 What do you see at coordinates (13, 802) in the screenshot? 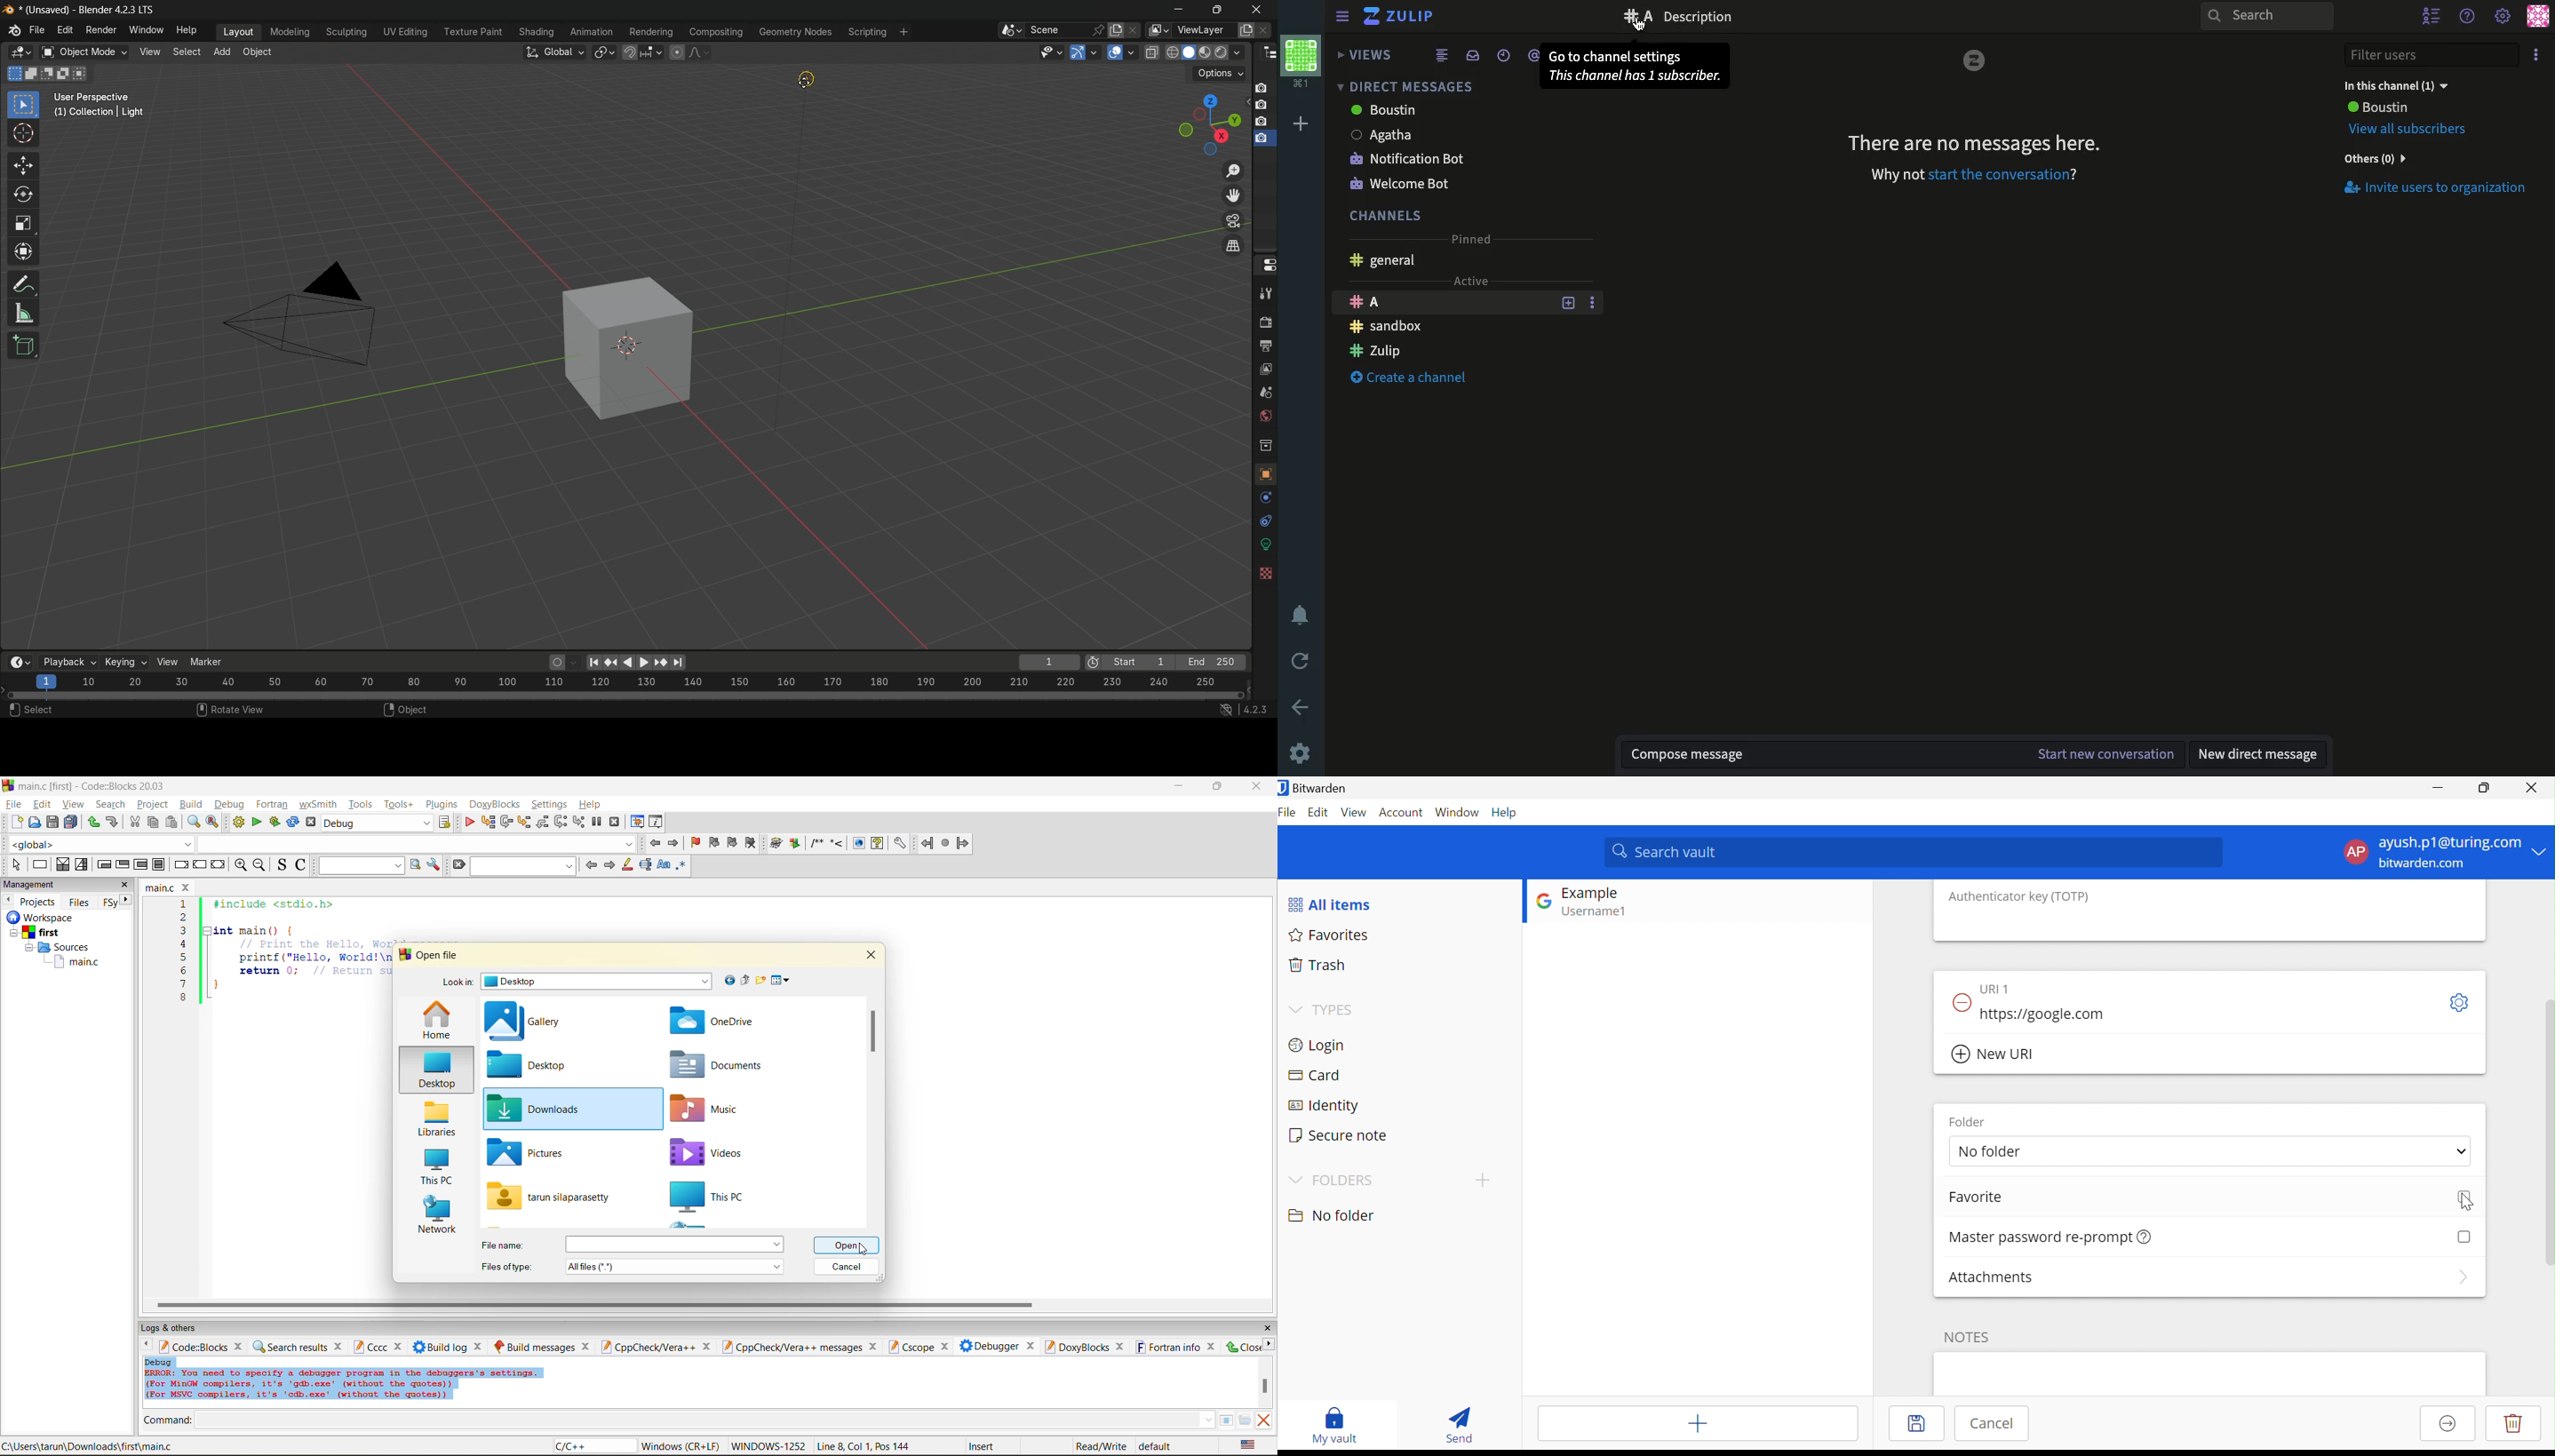
I see `file` at bounding box center [13, 802].